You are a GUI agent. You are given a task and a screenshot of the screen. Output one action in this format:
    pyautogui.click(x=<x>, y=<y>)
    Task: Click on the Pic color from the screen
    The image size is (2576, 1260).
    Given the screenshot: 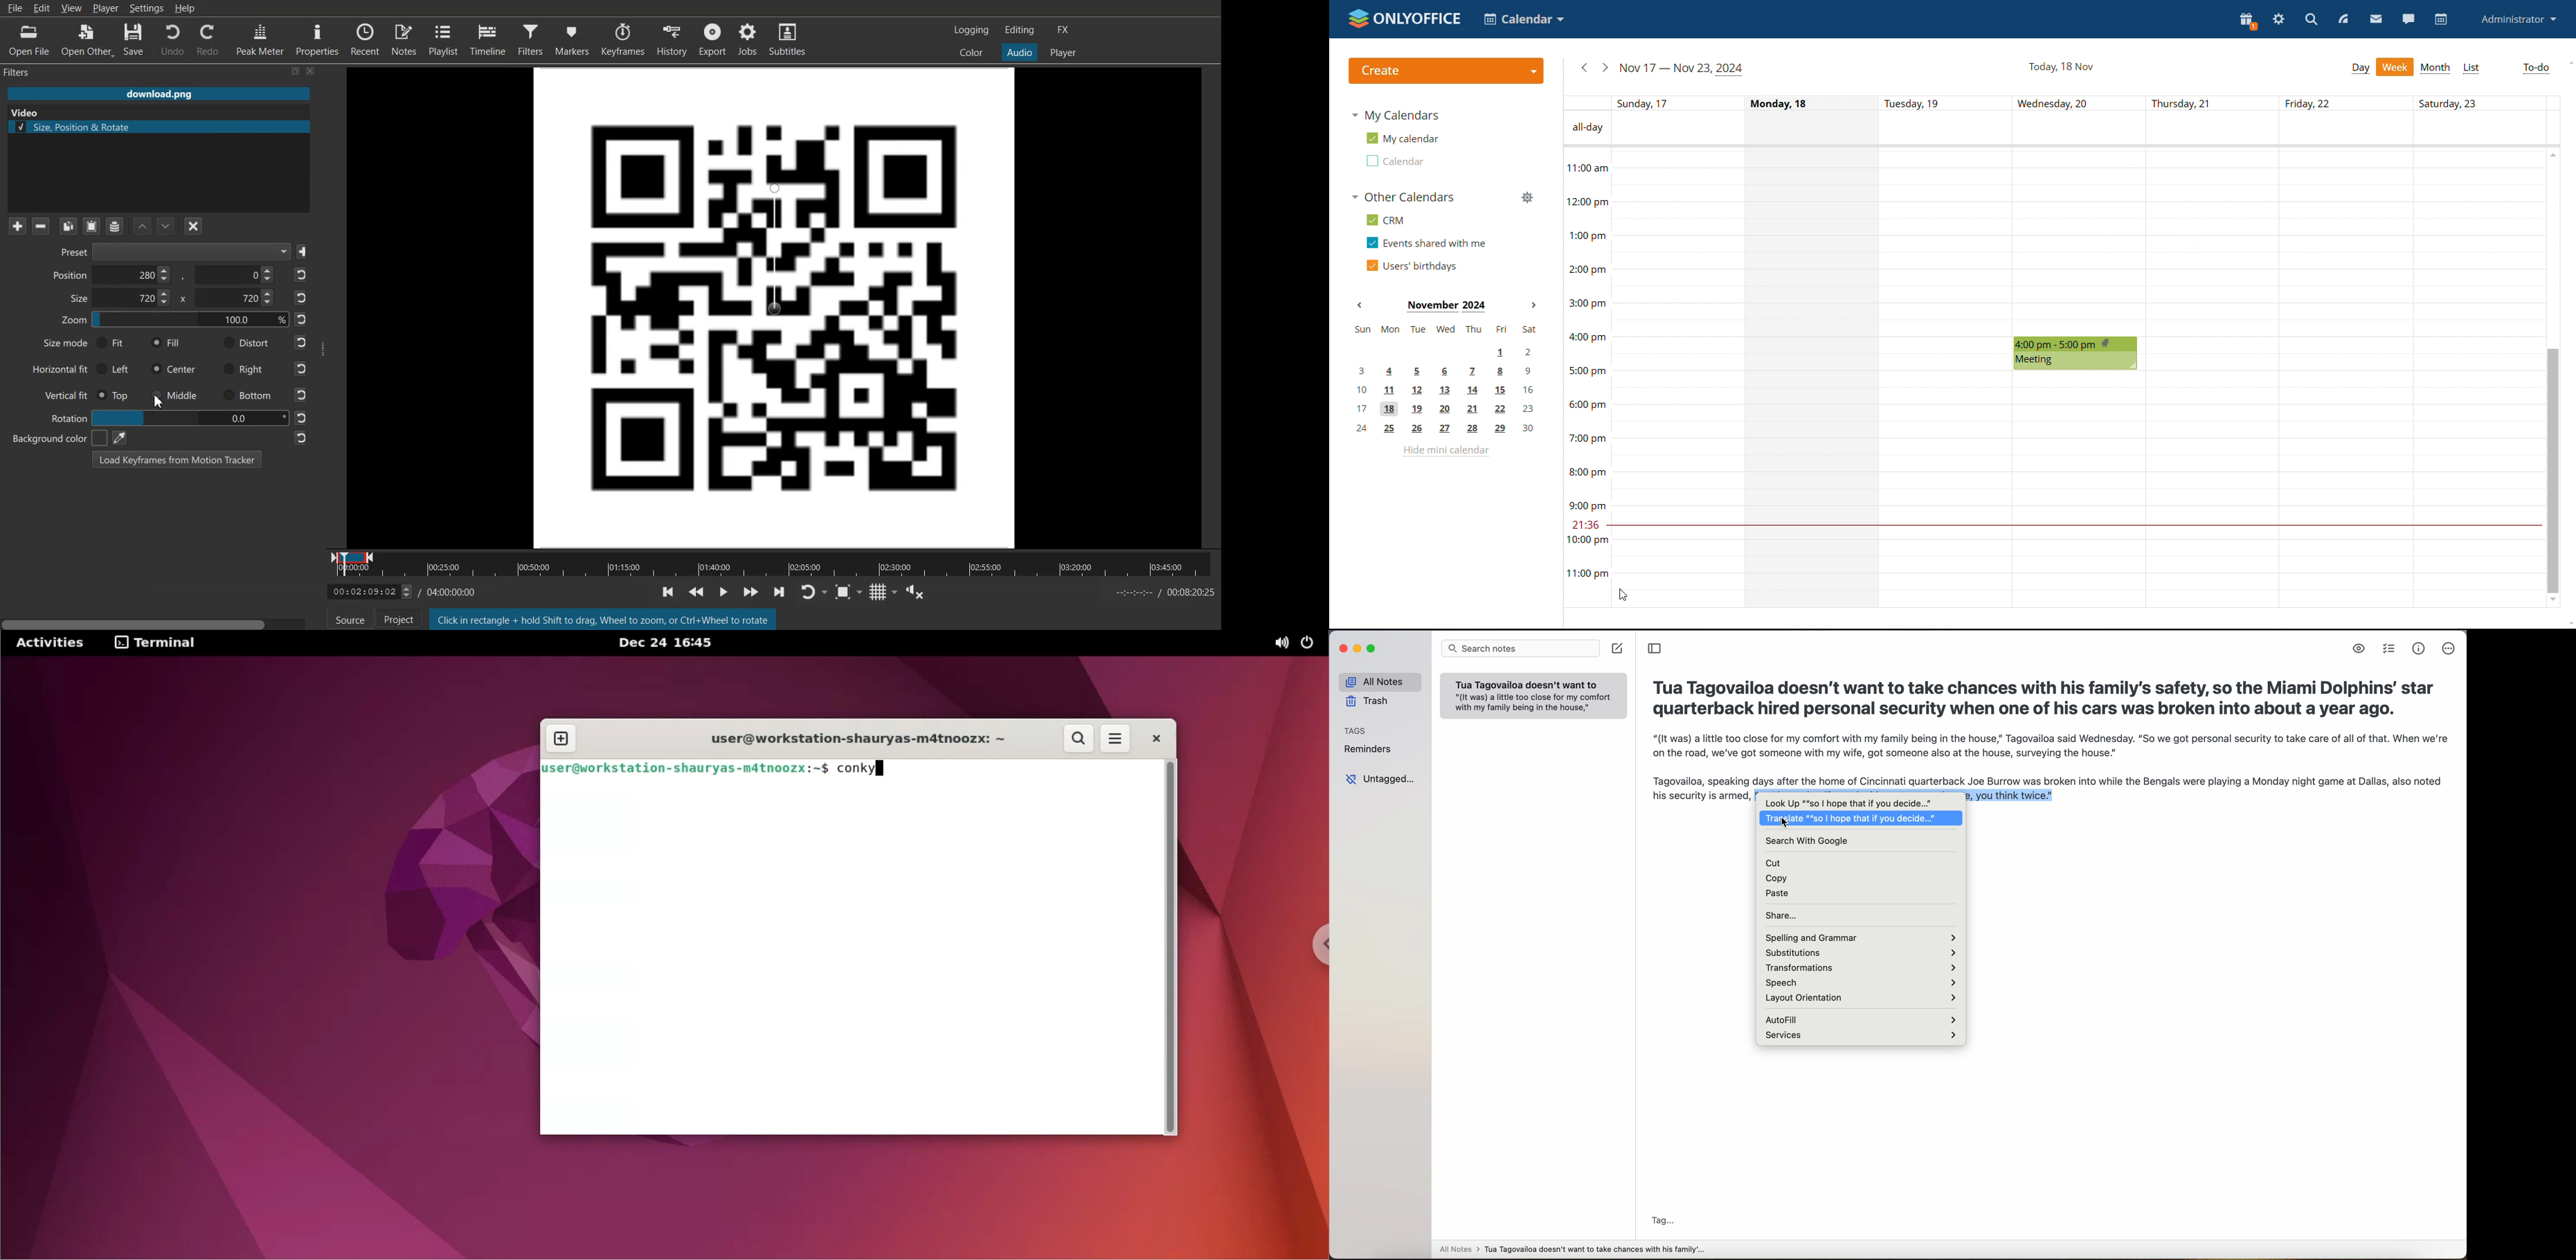 What is the action you would take?
    pyautogui.click(x=119, y=437)
    